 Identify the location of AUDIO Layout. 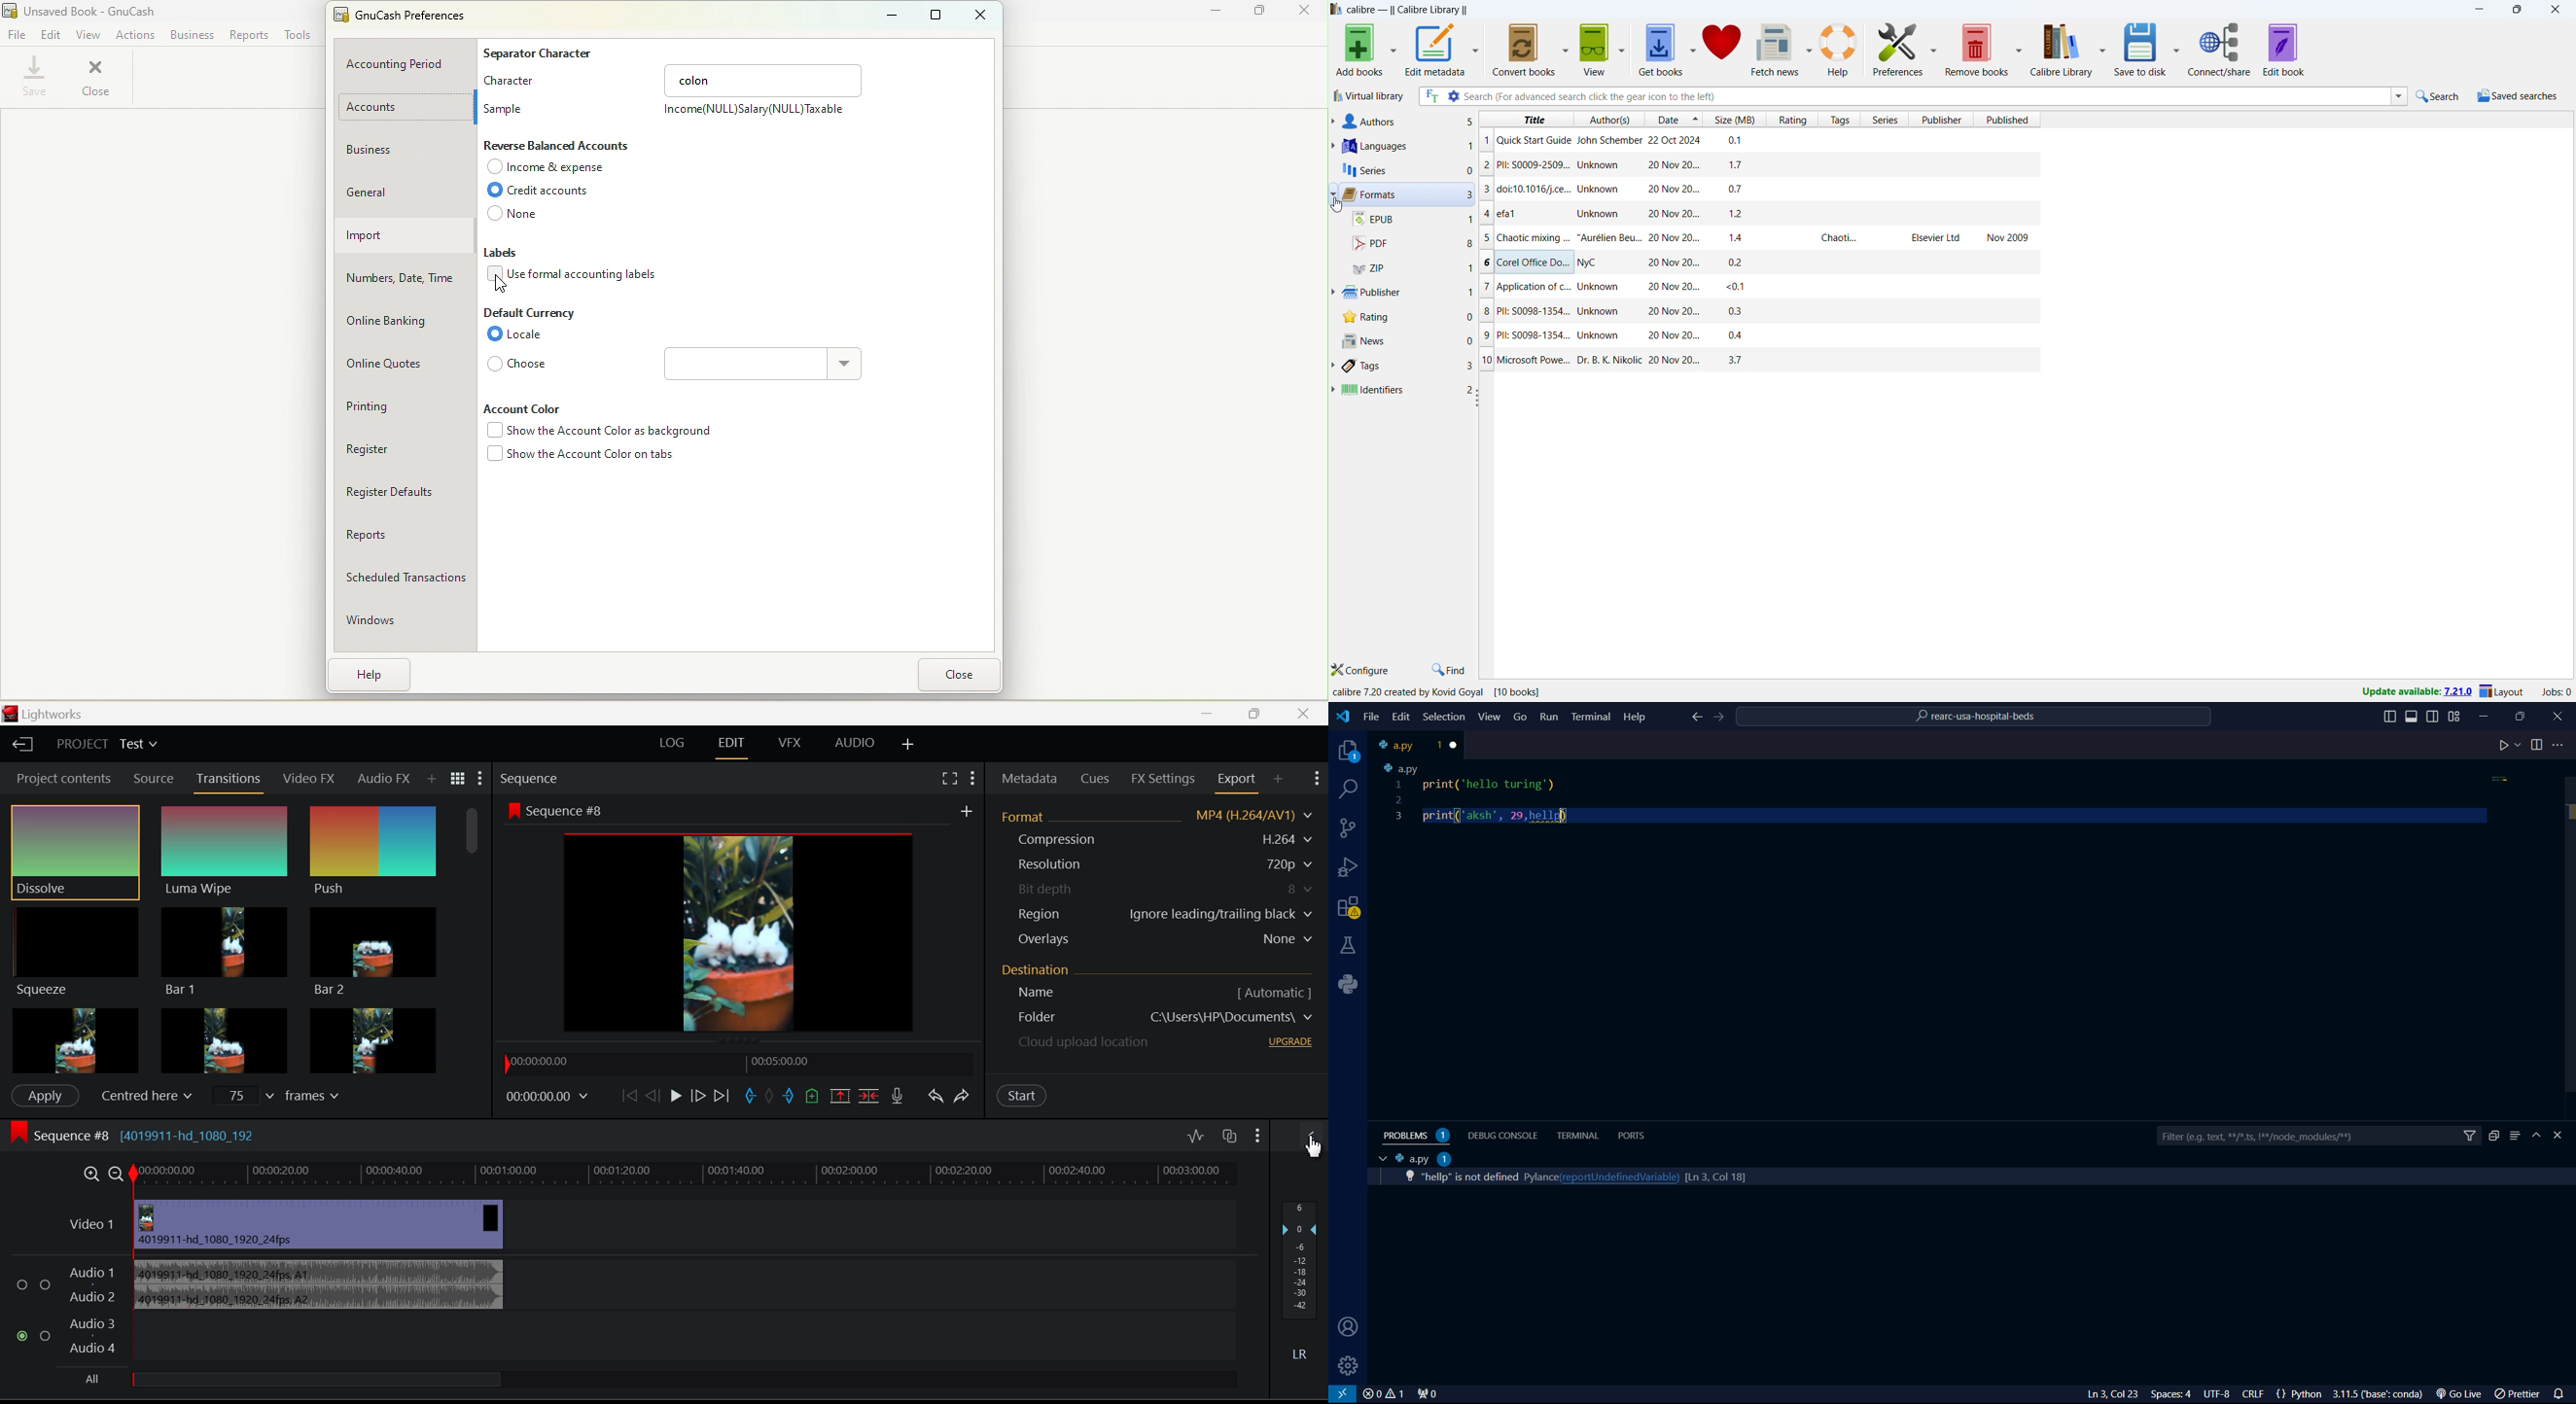
(857, 741).